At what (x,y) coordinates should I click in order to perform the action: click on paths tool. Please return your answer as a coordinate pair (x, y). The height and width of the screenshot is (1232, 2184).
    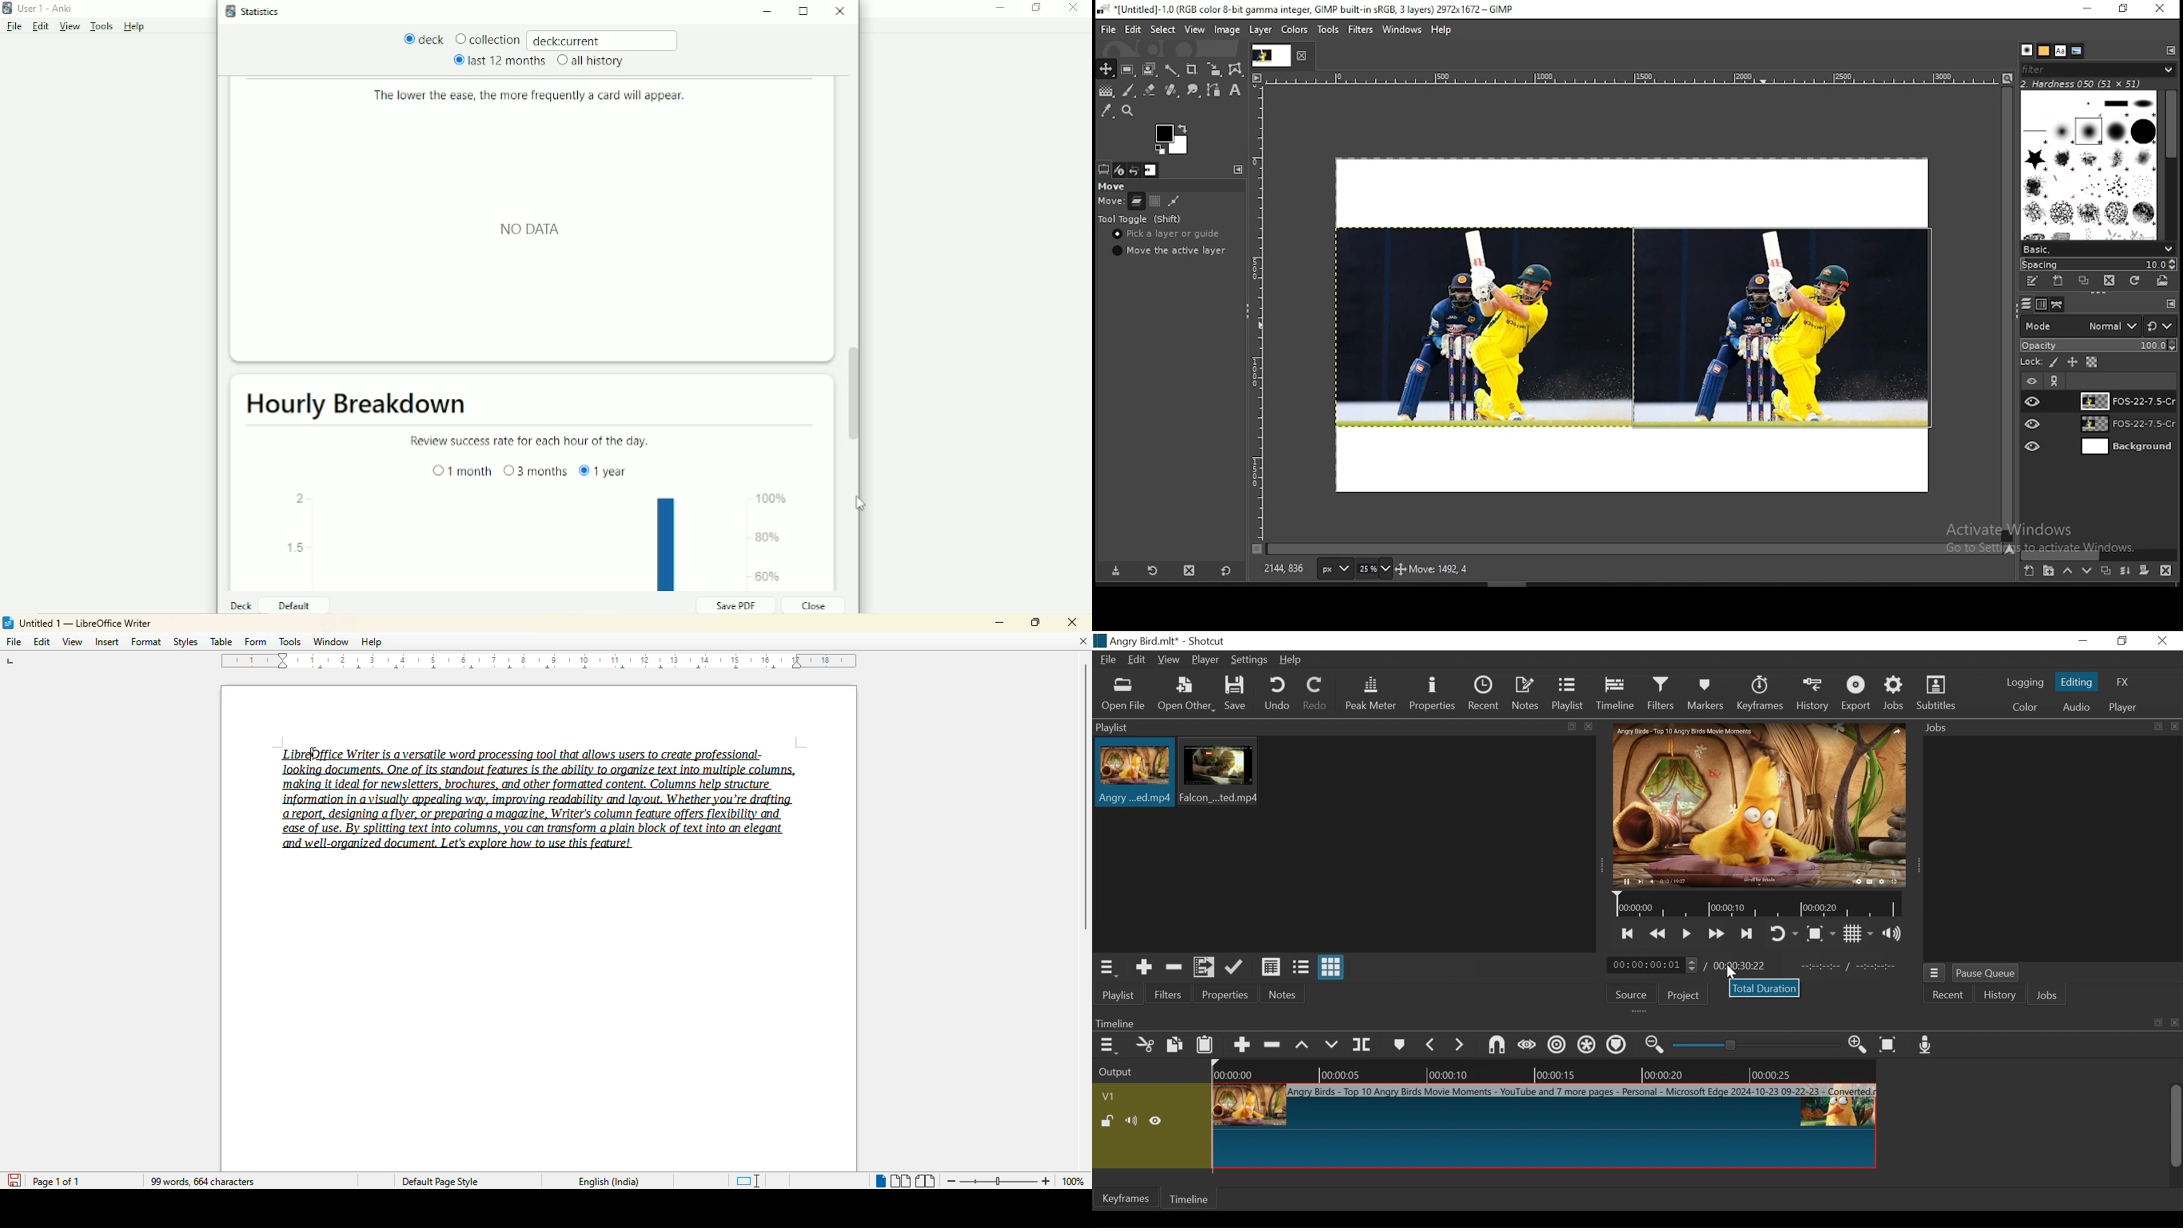
    Looking at the image, I should click on (1211, 91).